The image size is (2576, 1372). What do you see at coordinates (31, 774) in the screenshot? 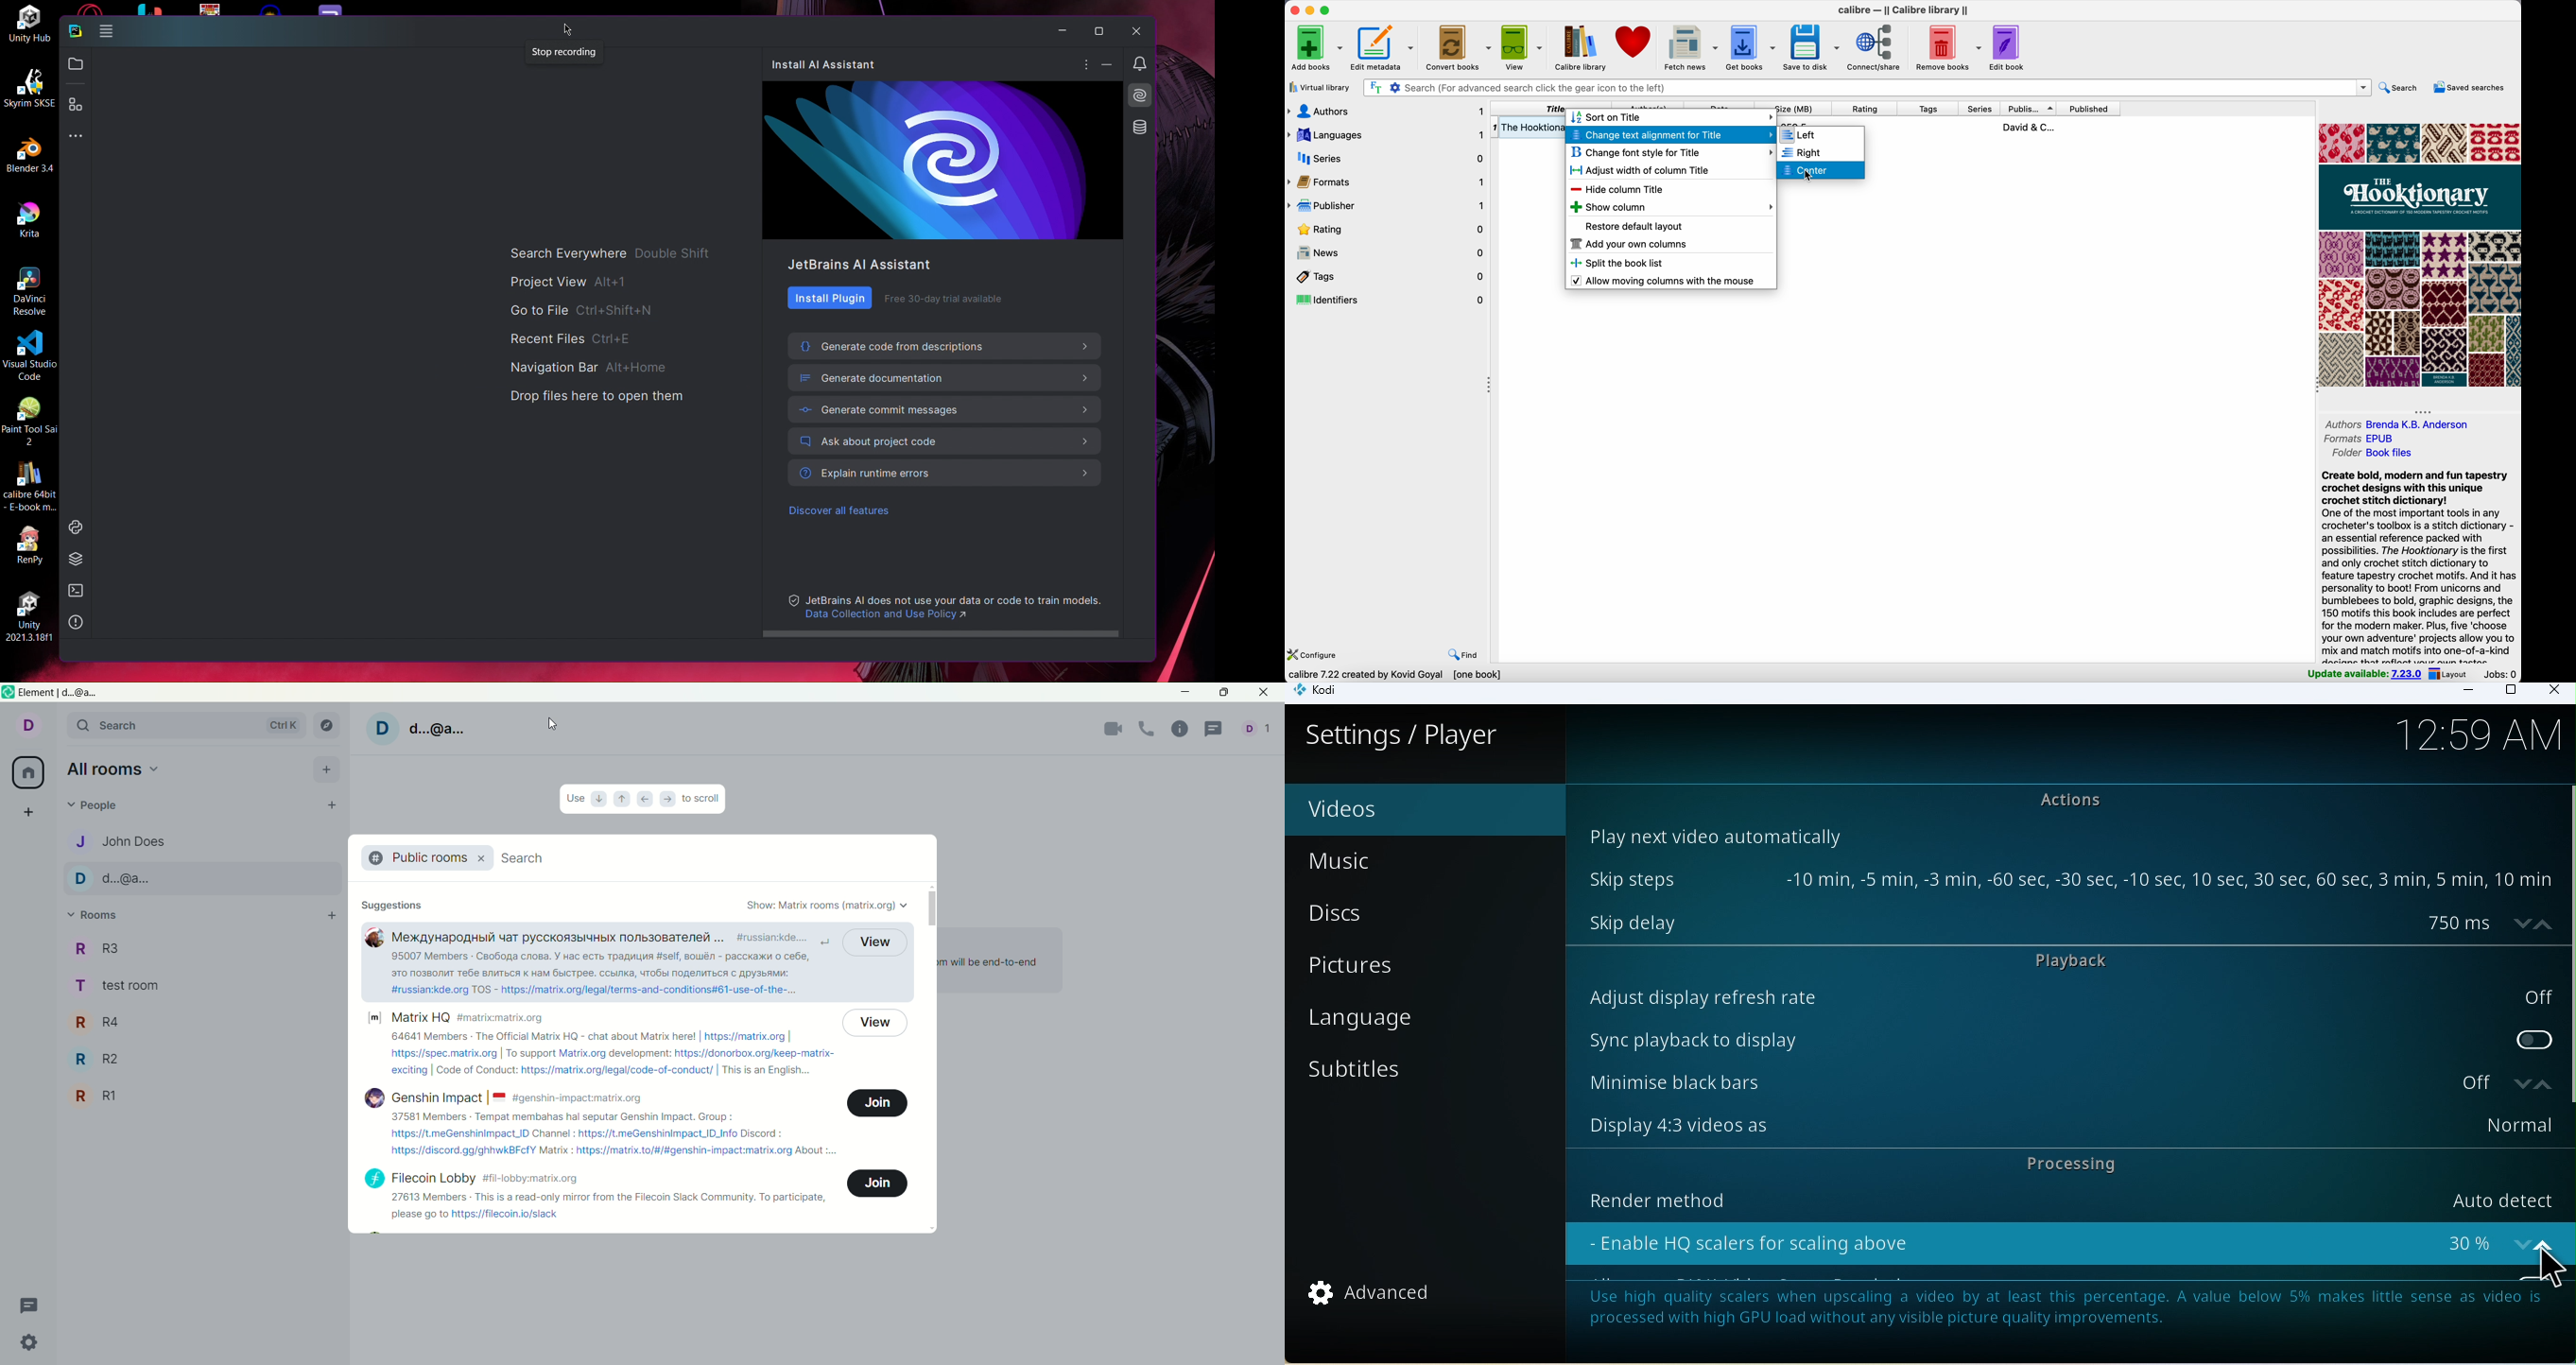
I see `all rooms` at bounding box center [31, 774].